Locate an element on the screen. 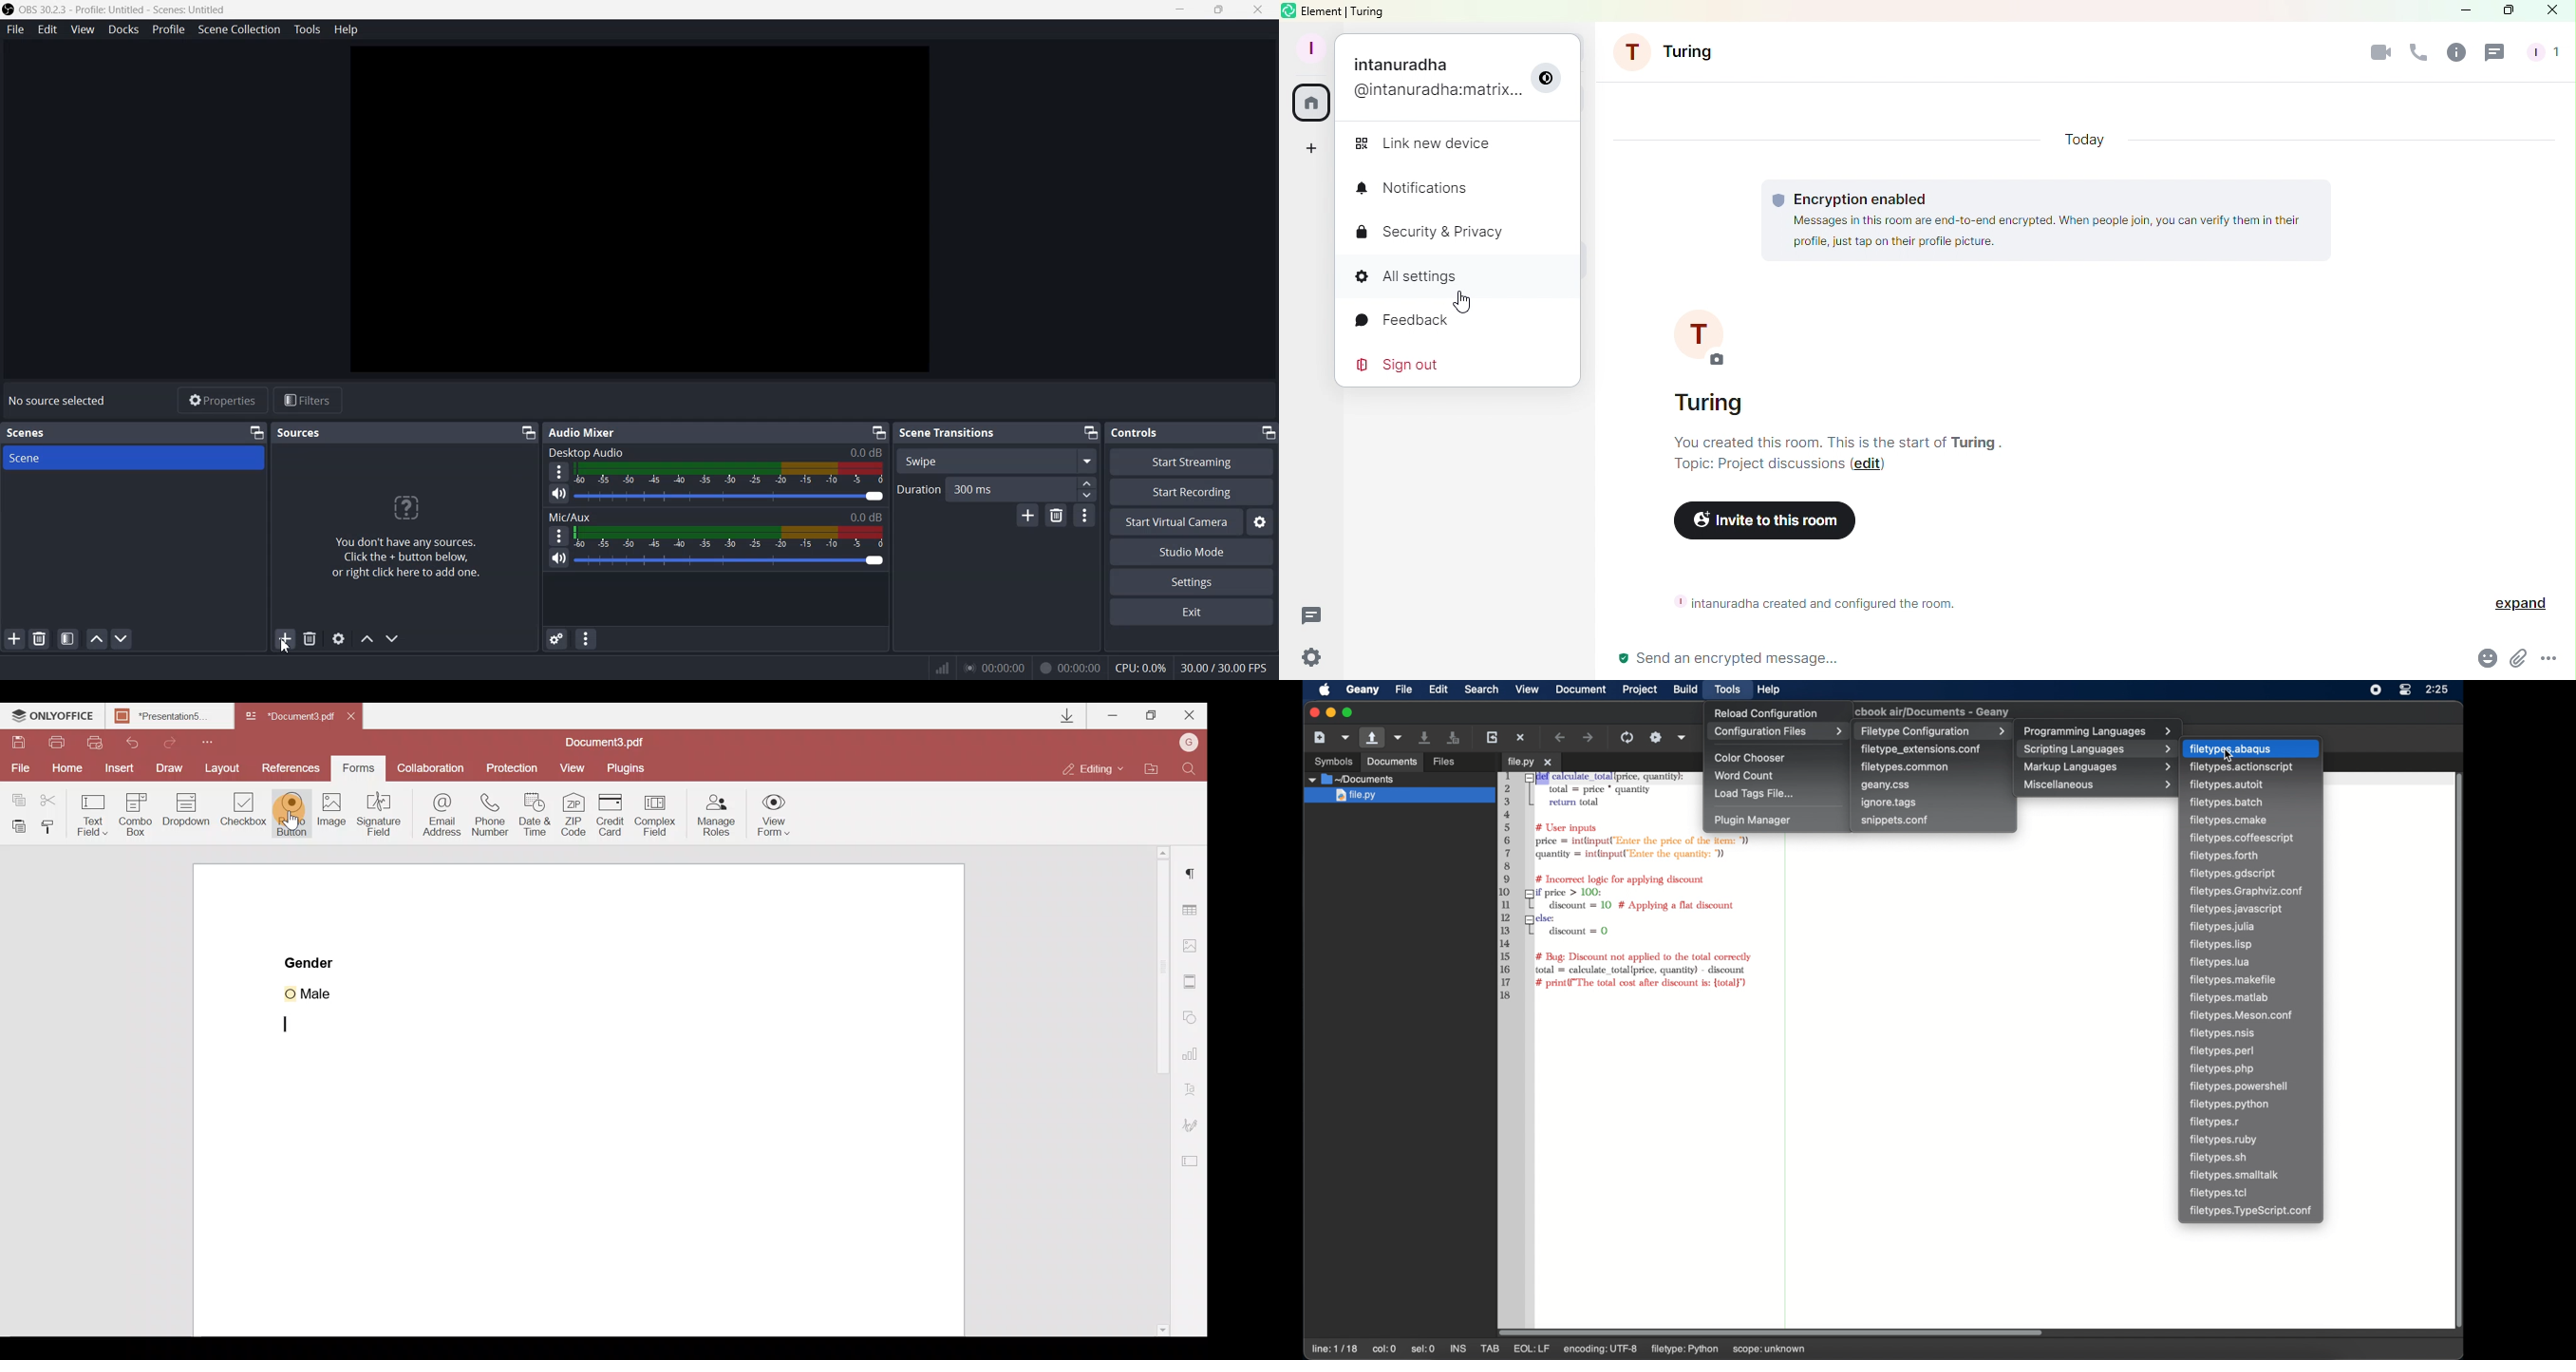 The height and width of the screenshot is (1372, 2576). Collaboration is located at coordinates (434, 767).